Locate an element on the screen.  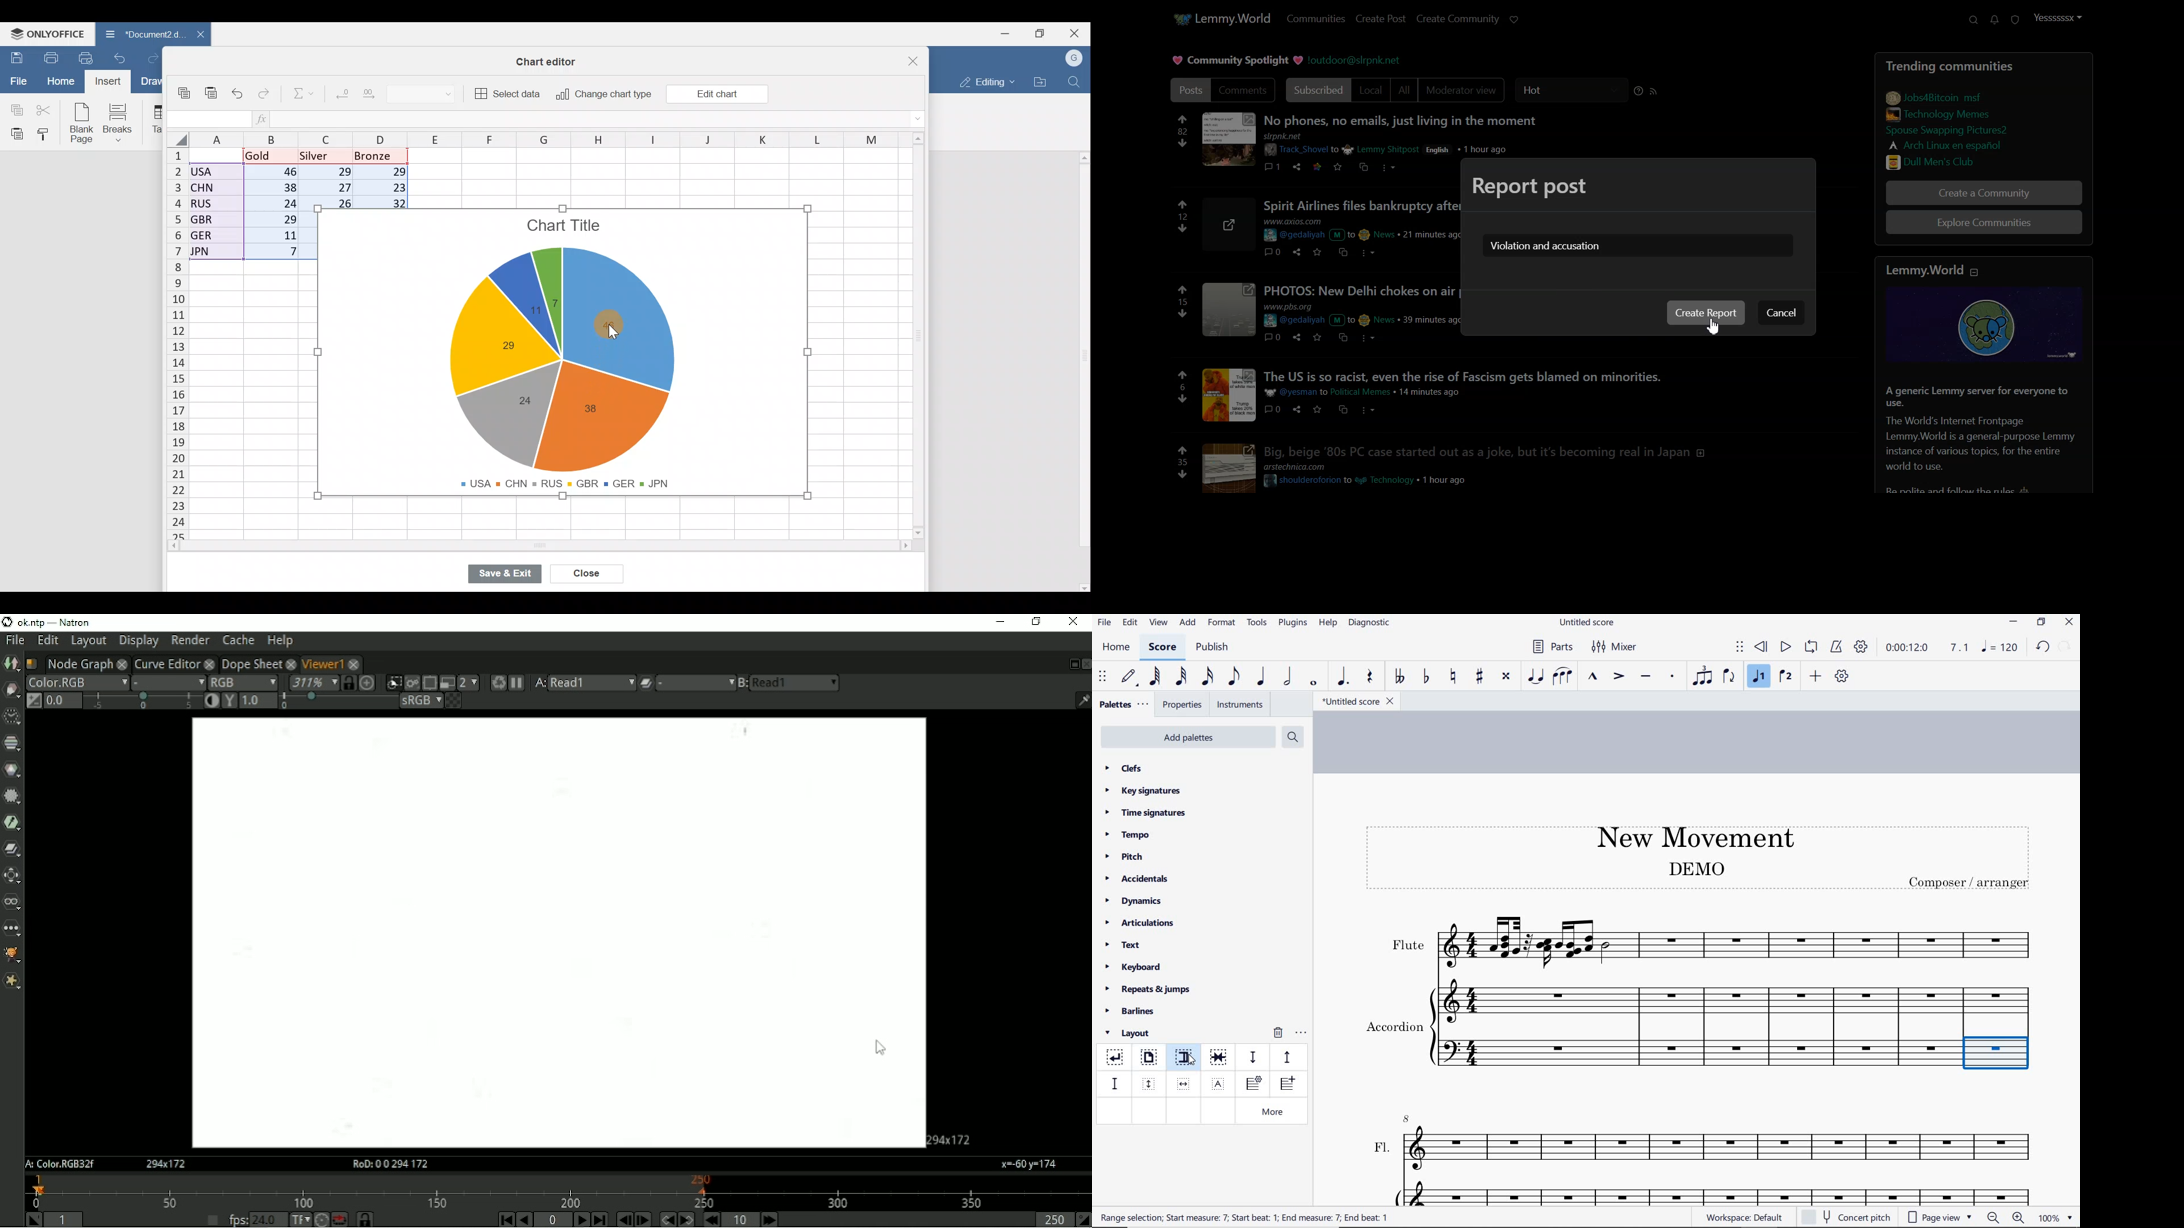
instruments is located at coordinates (1238, 705).